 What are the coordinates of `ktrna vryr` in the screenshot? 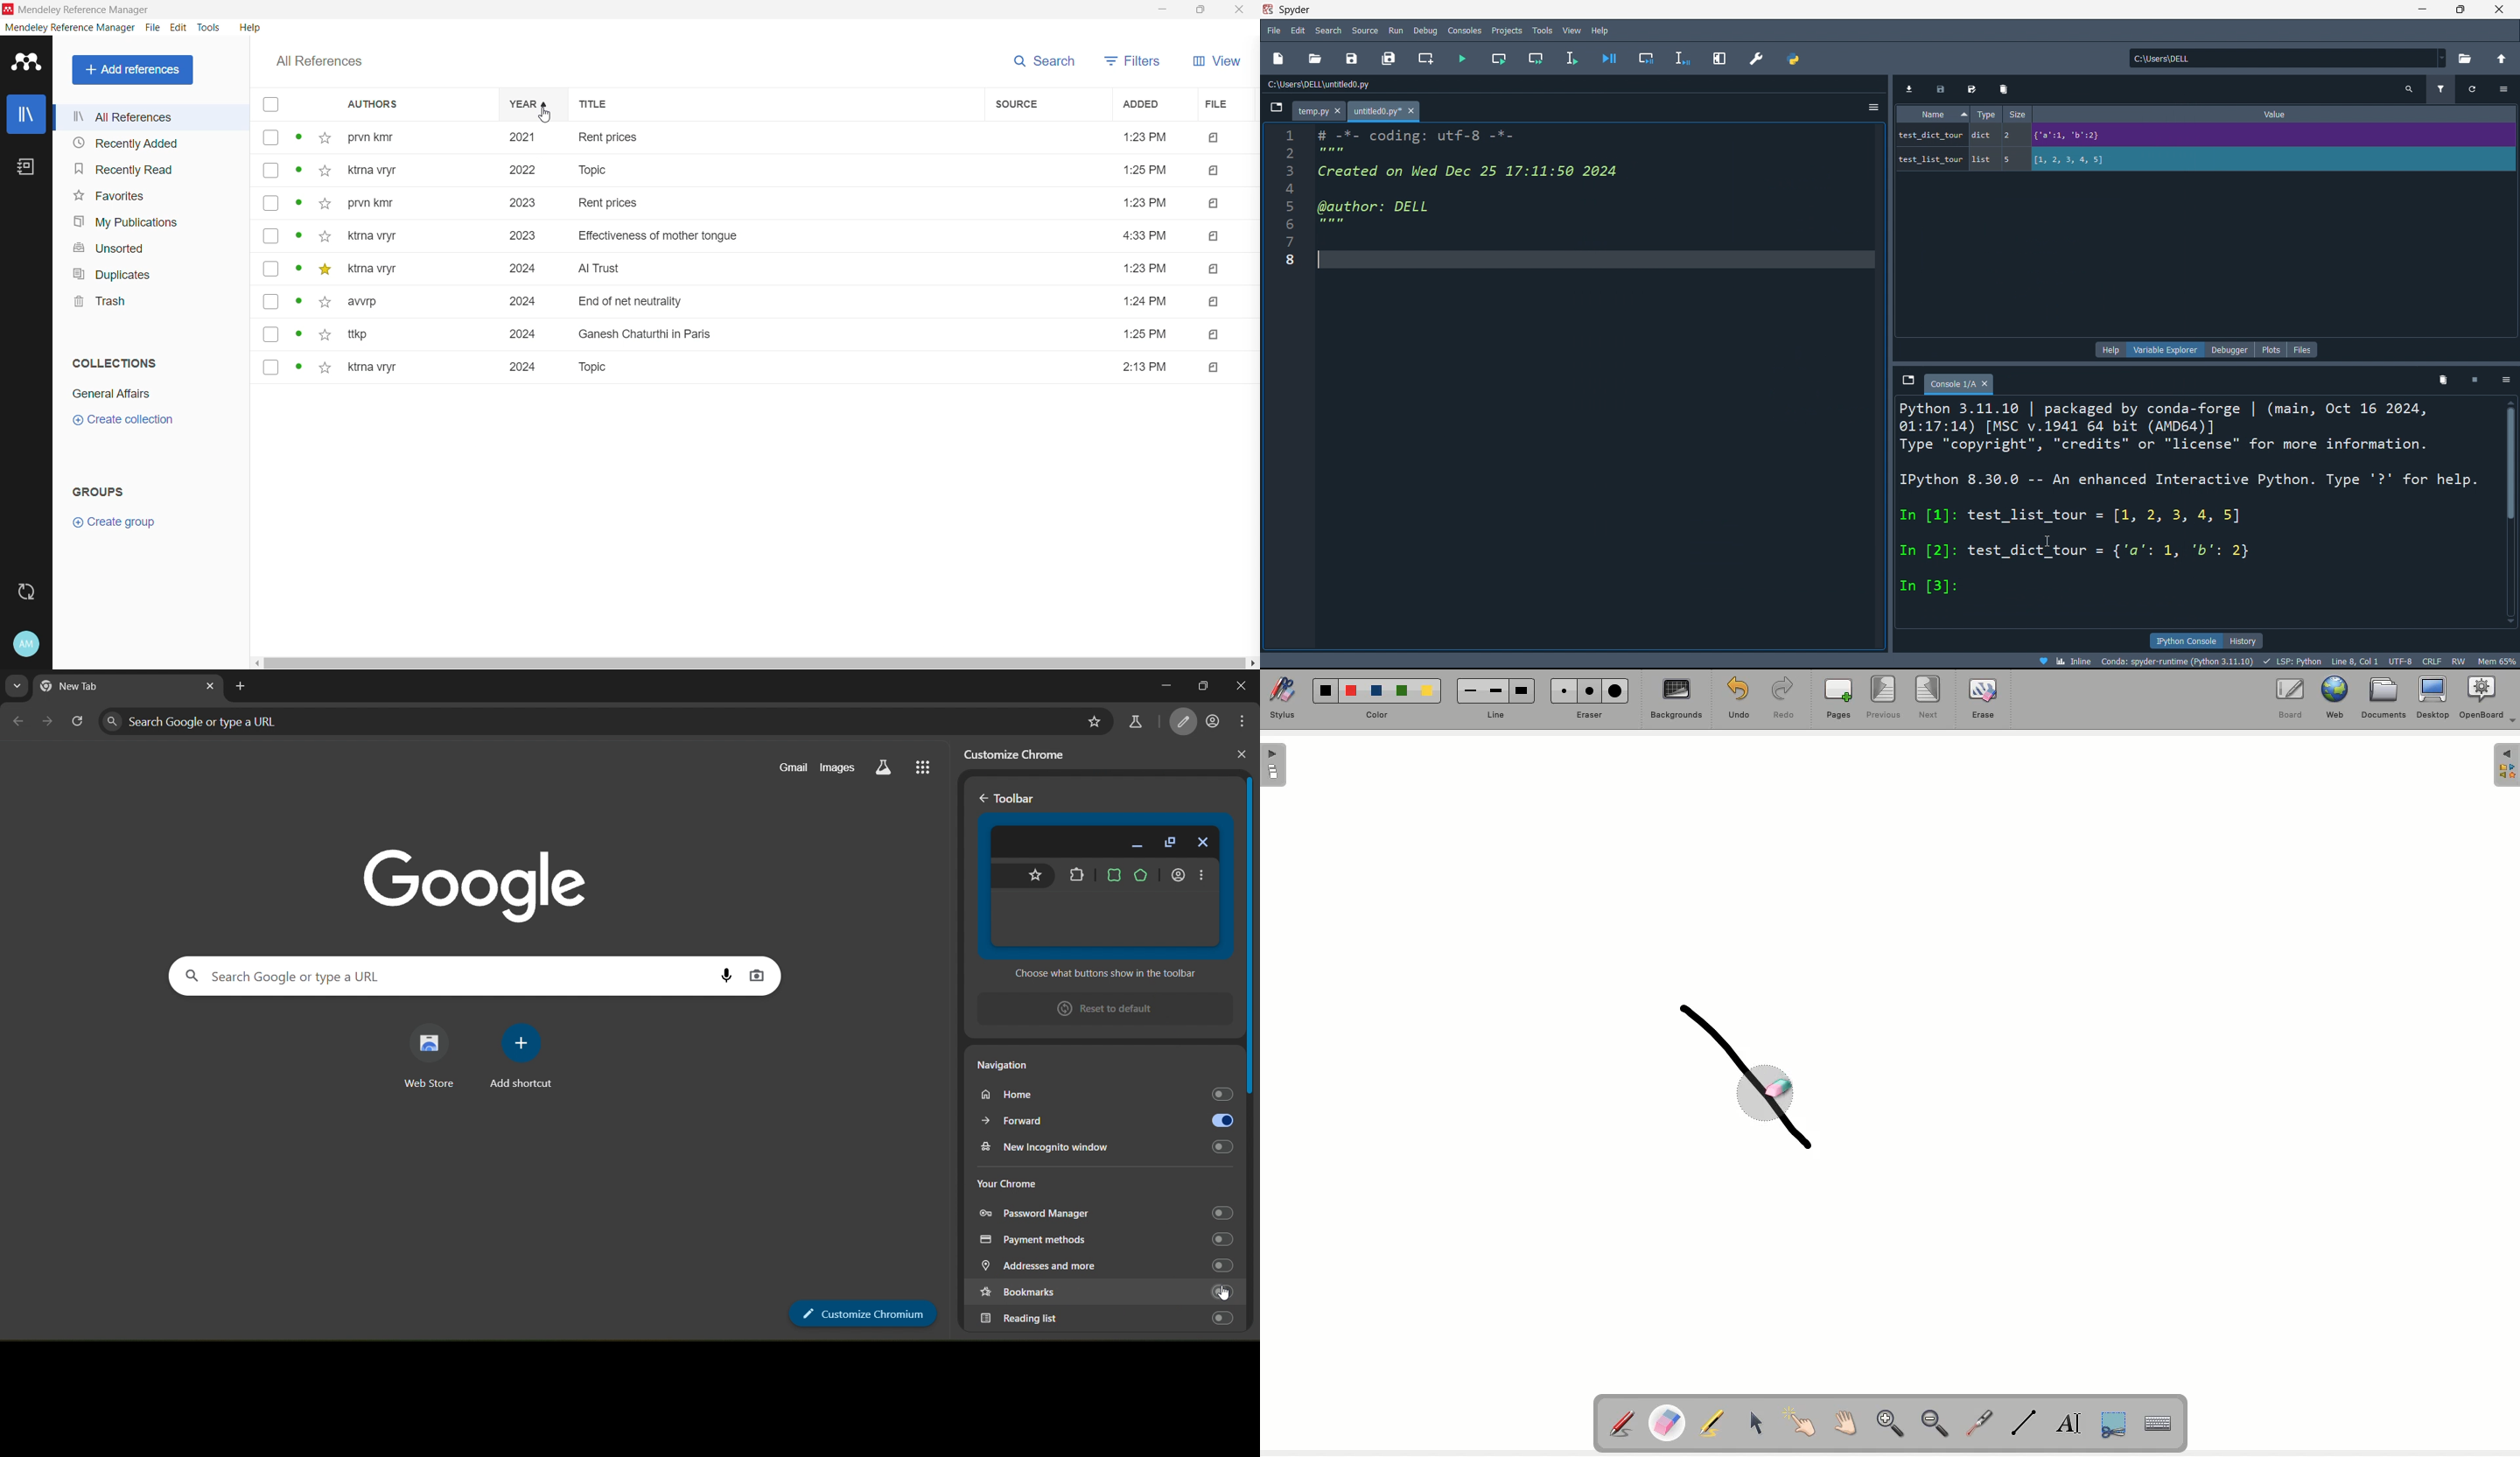 It's located at (377, 237).